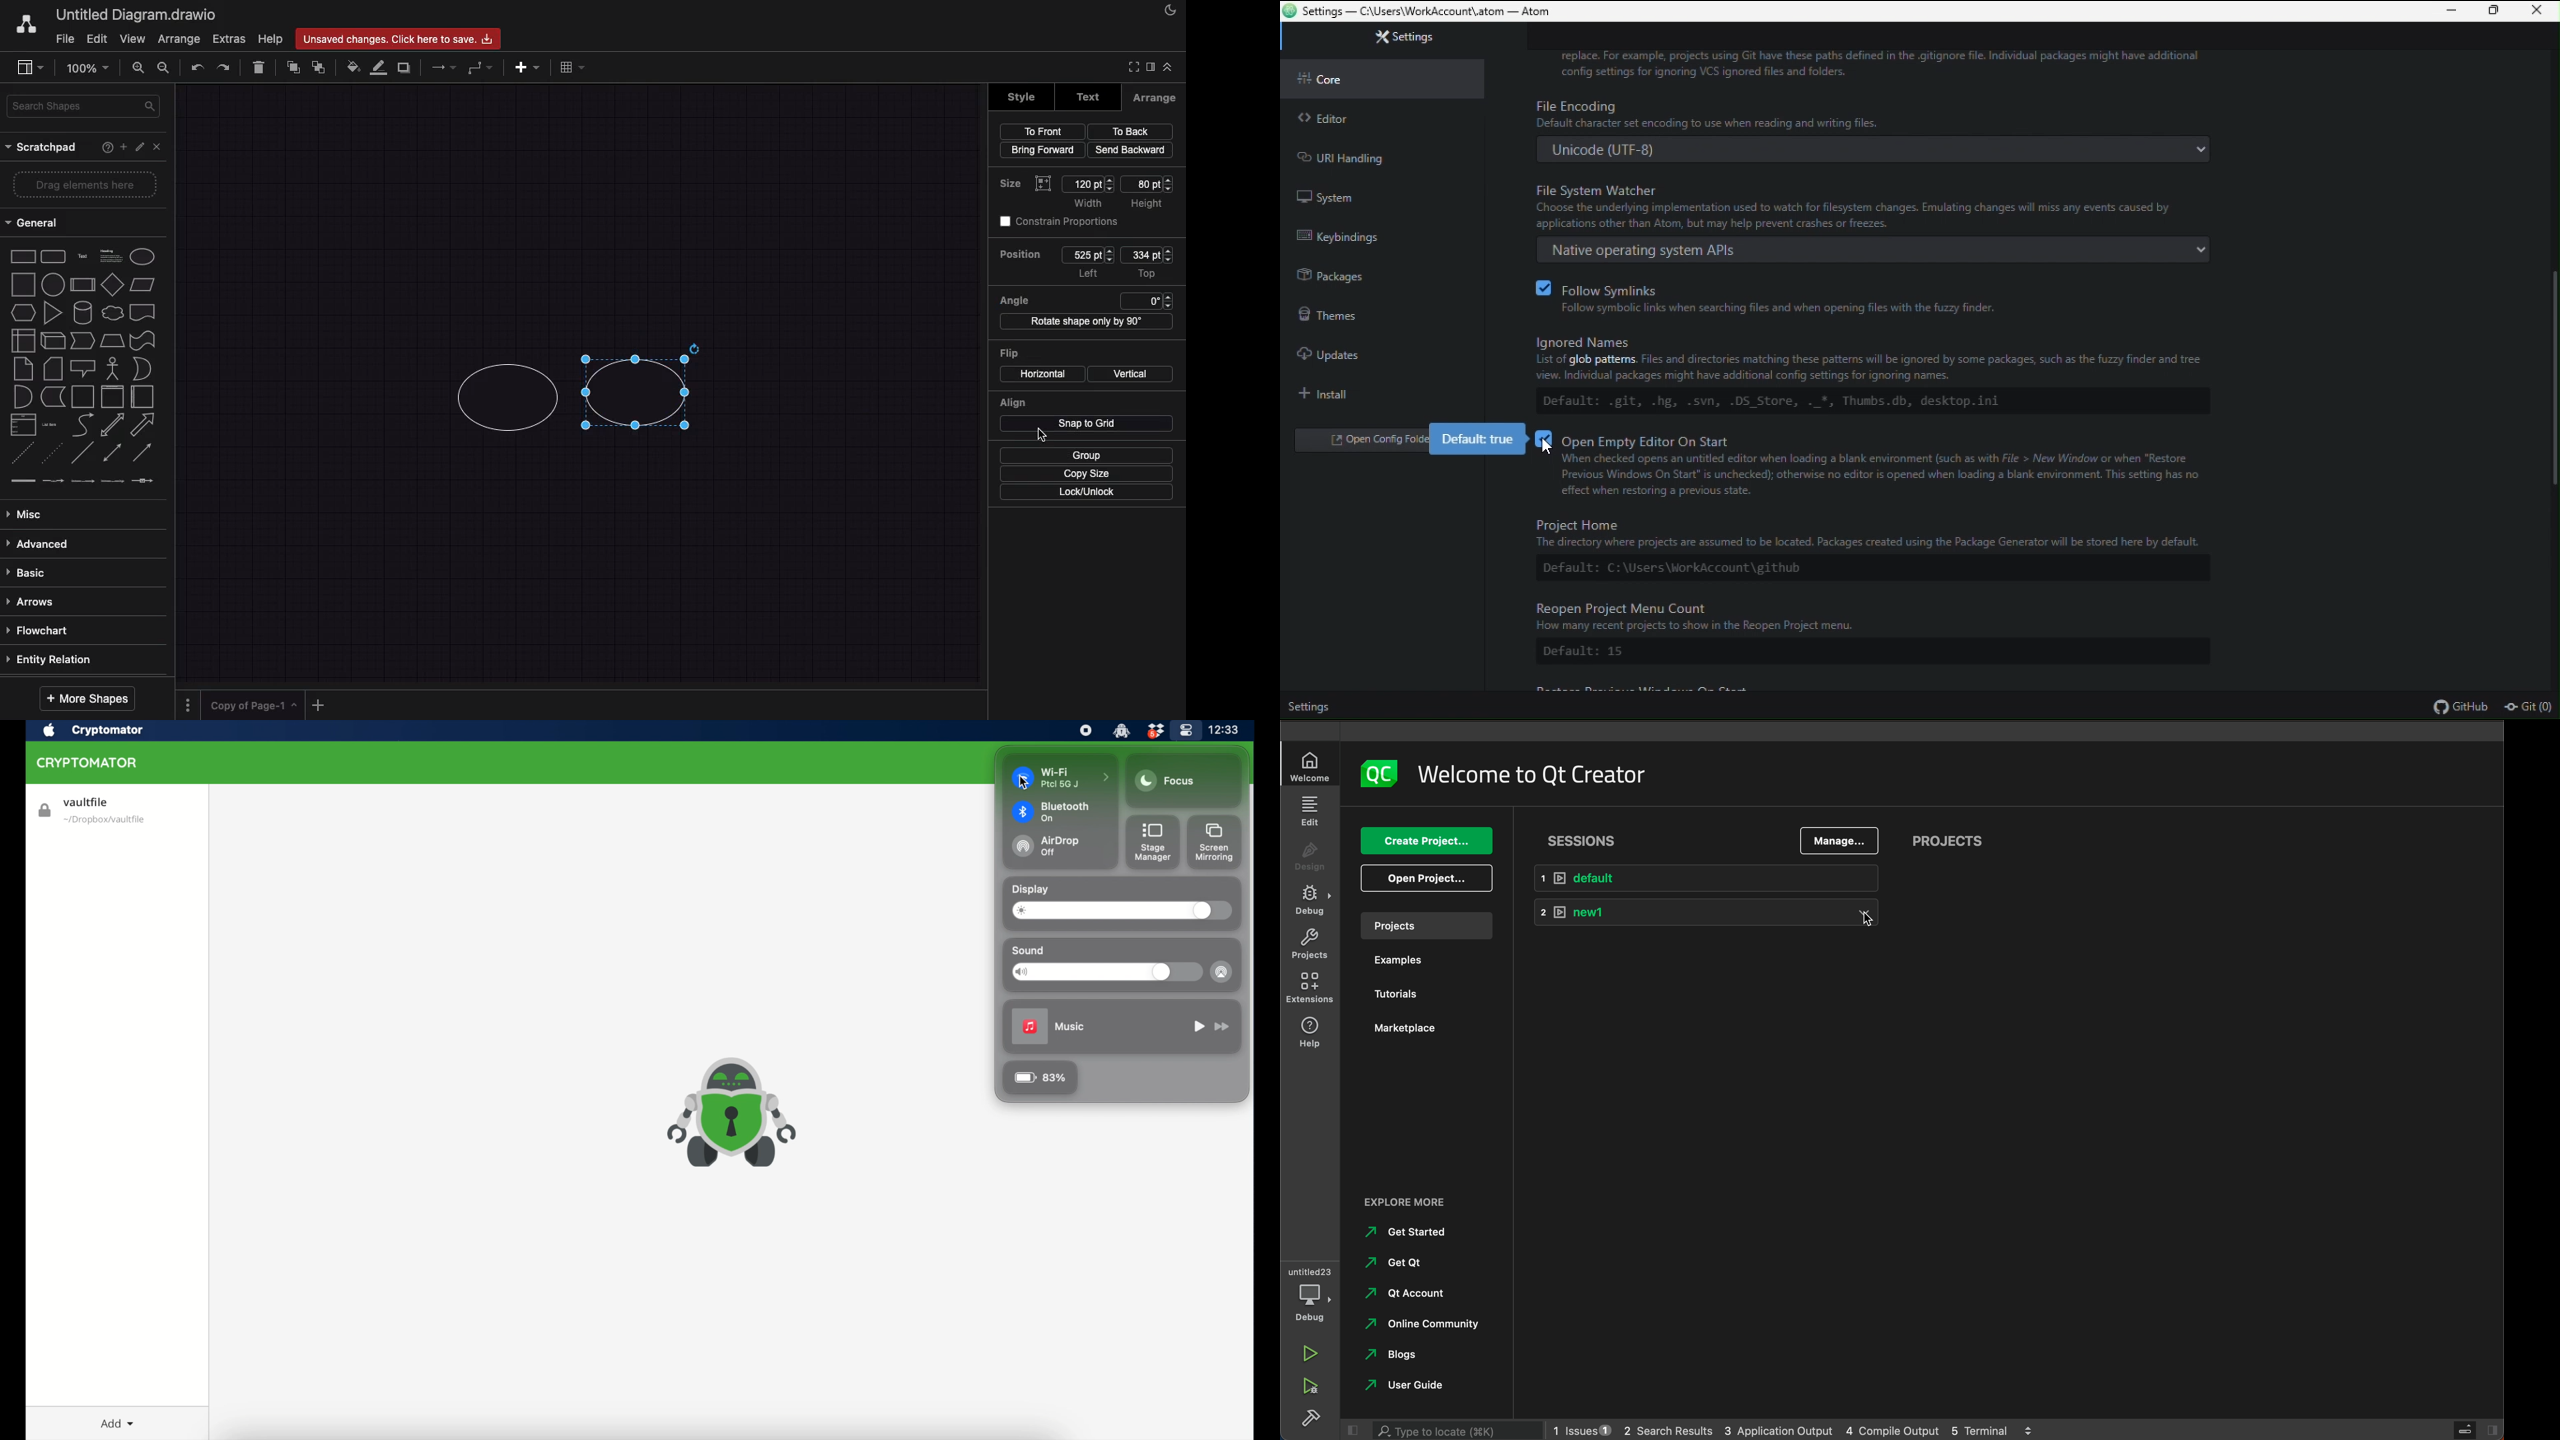 The height and width of the screenshot is (1456, 2576). What do you see at coordinates (21, 480) in the screenshot?
I see `link` at bounding box center [21, 480].